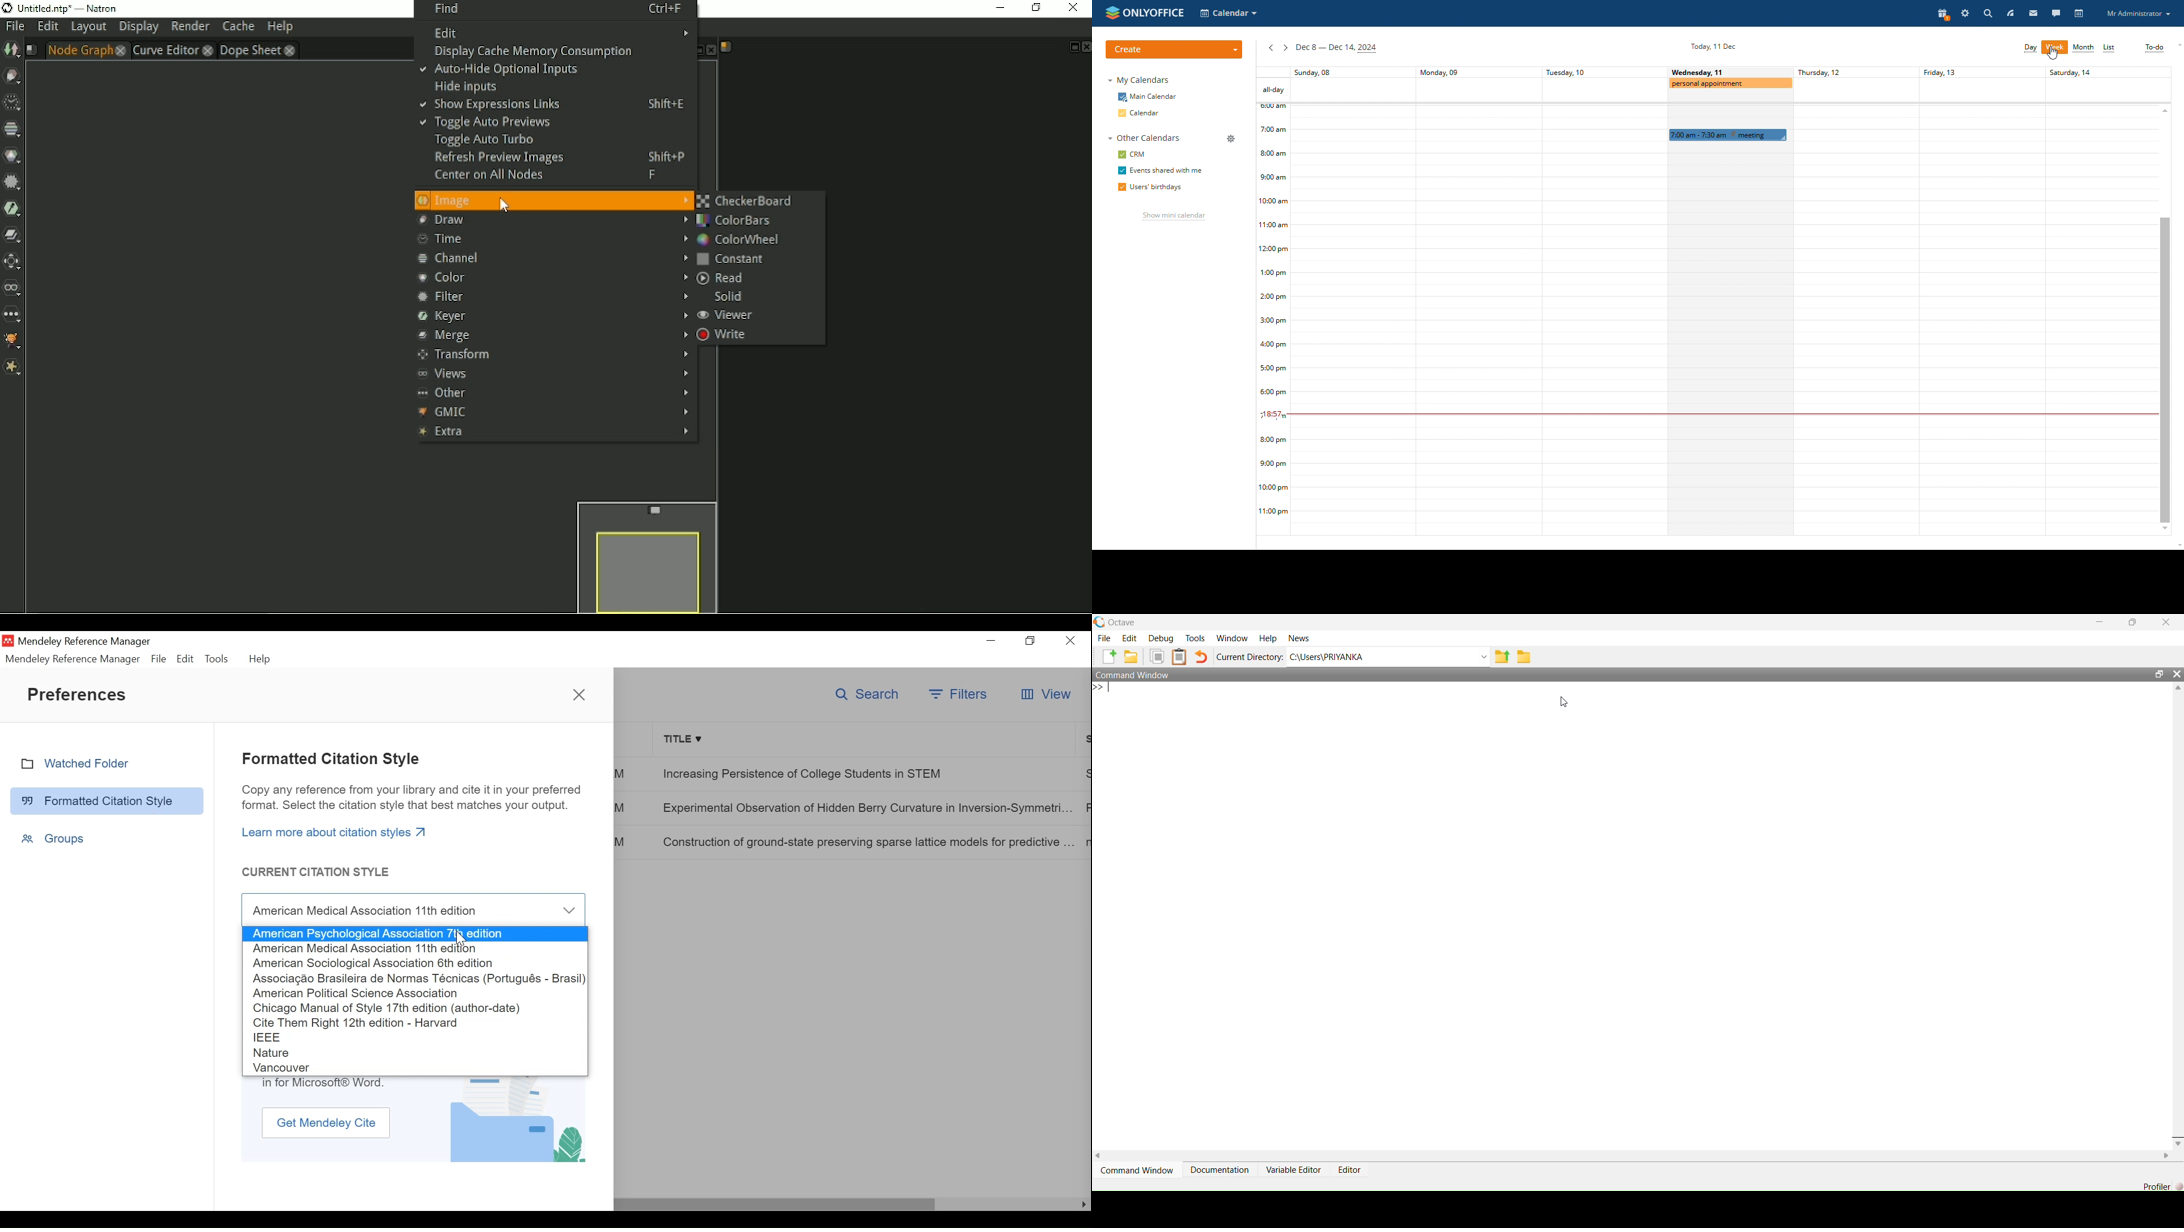  I want to click on timeline, so click(1272, 307).